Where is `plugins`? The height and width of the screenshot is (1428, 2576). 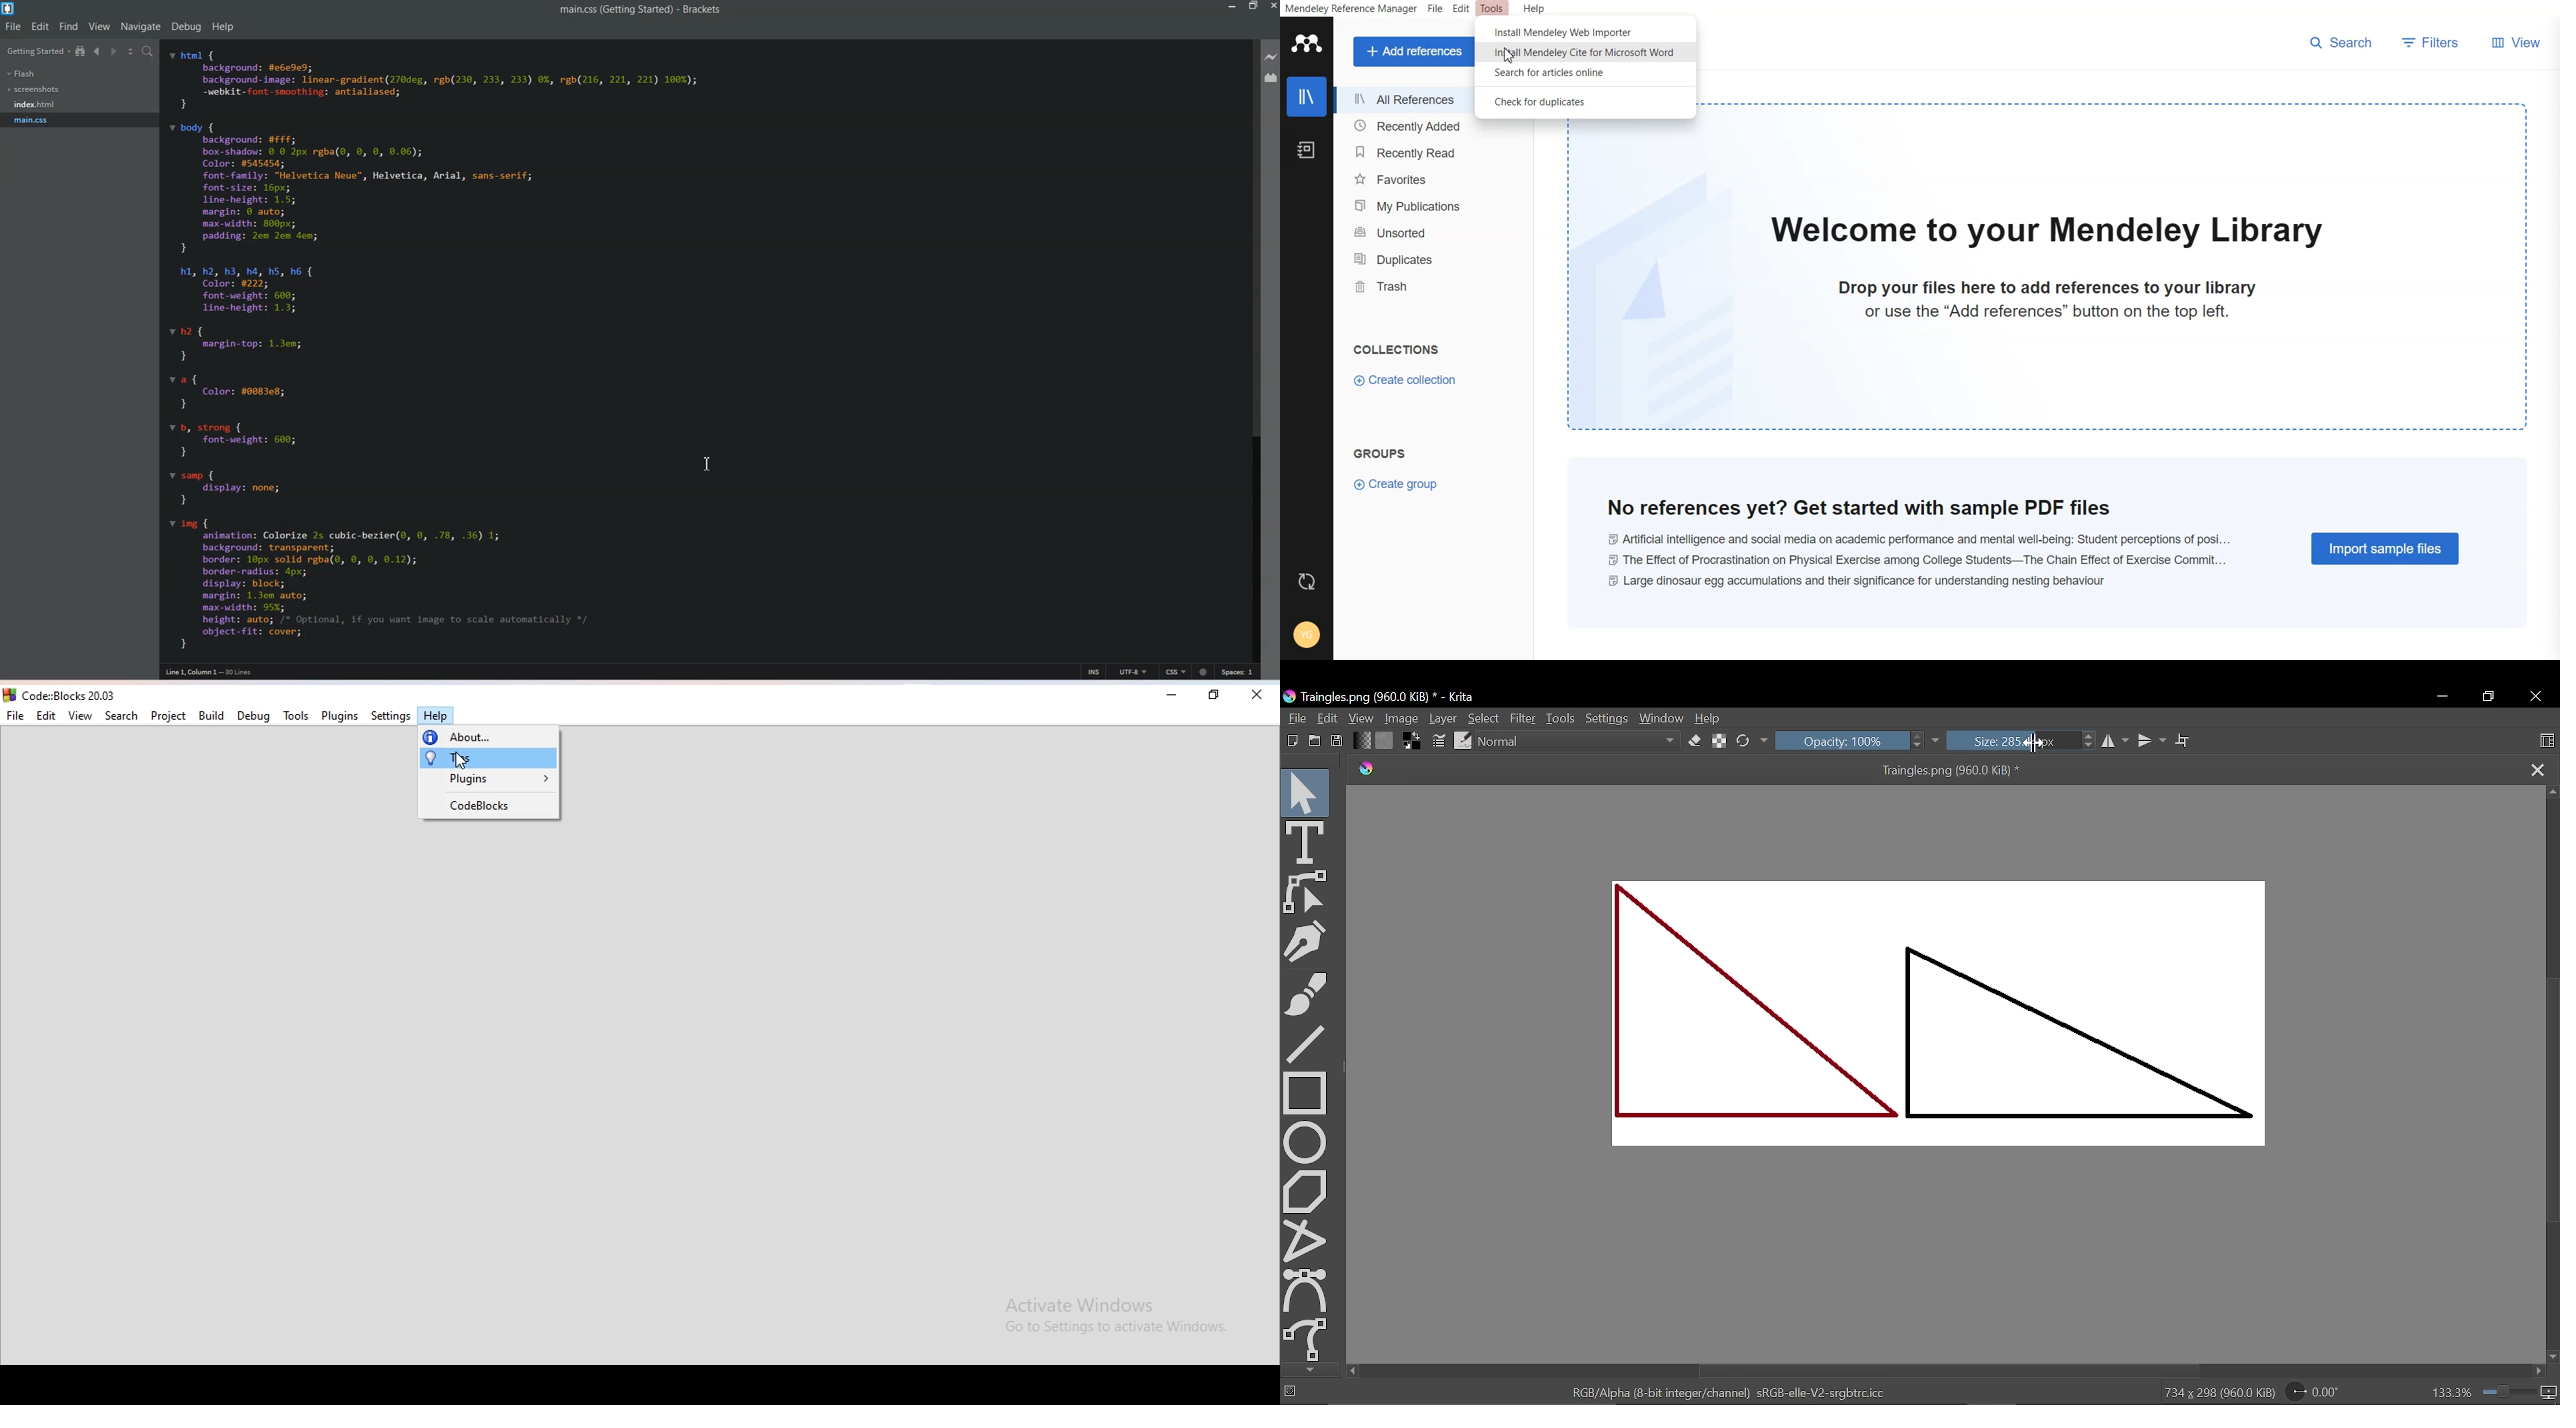
plugins is located at coordinates (488, 781).